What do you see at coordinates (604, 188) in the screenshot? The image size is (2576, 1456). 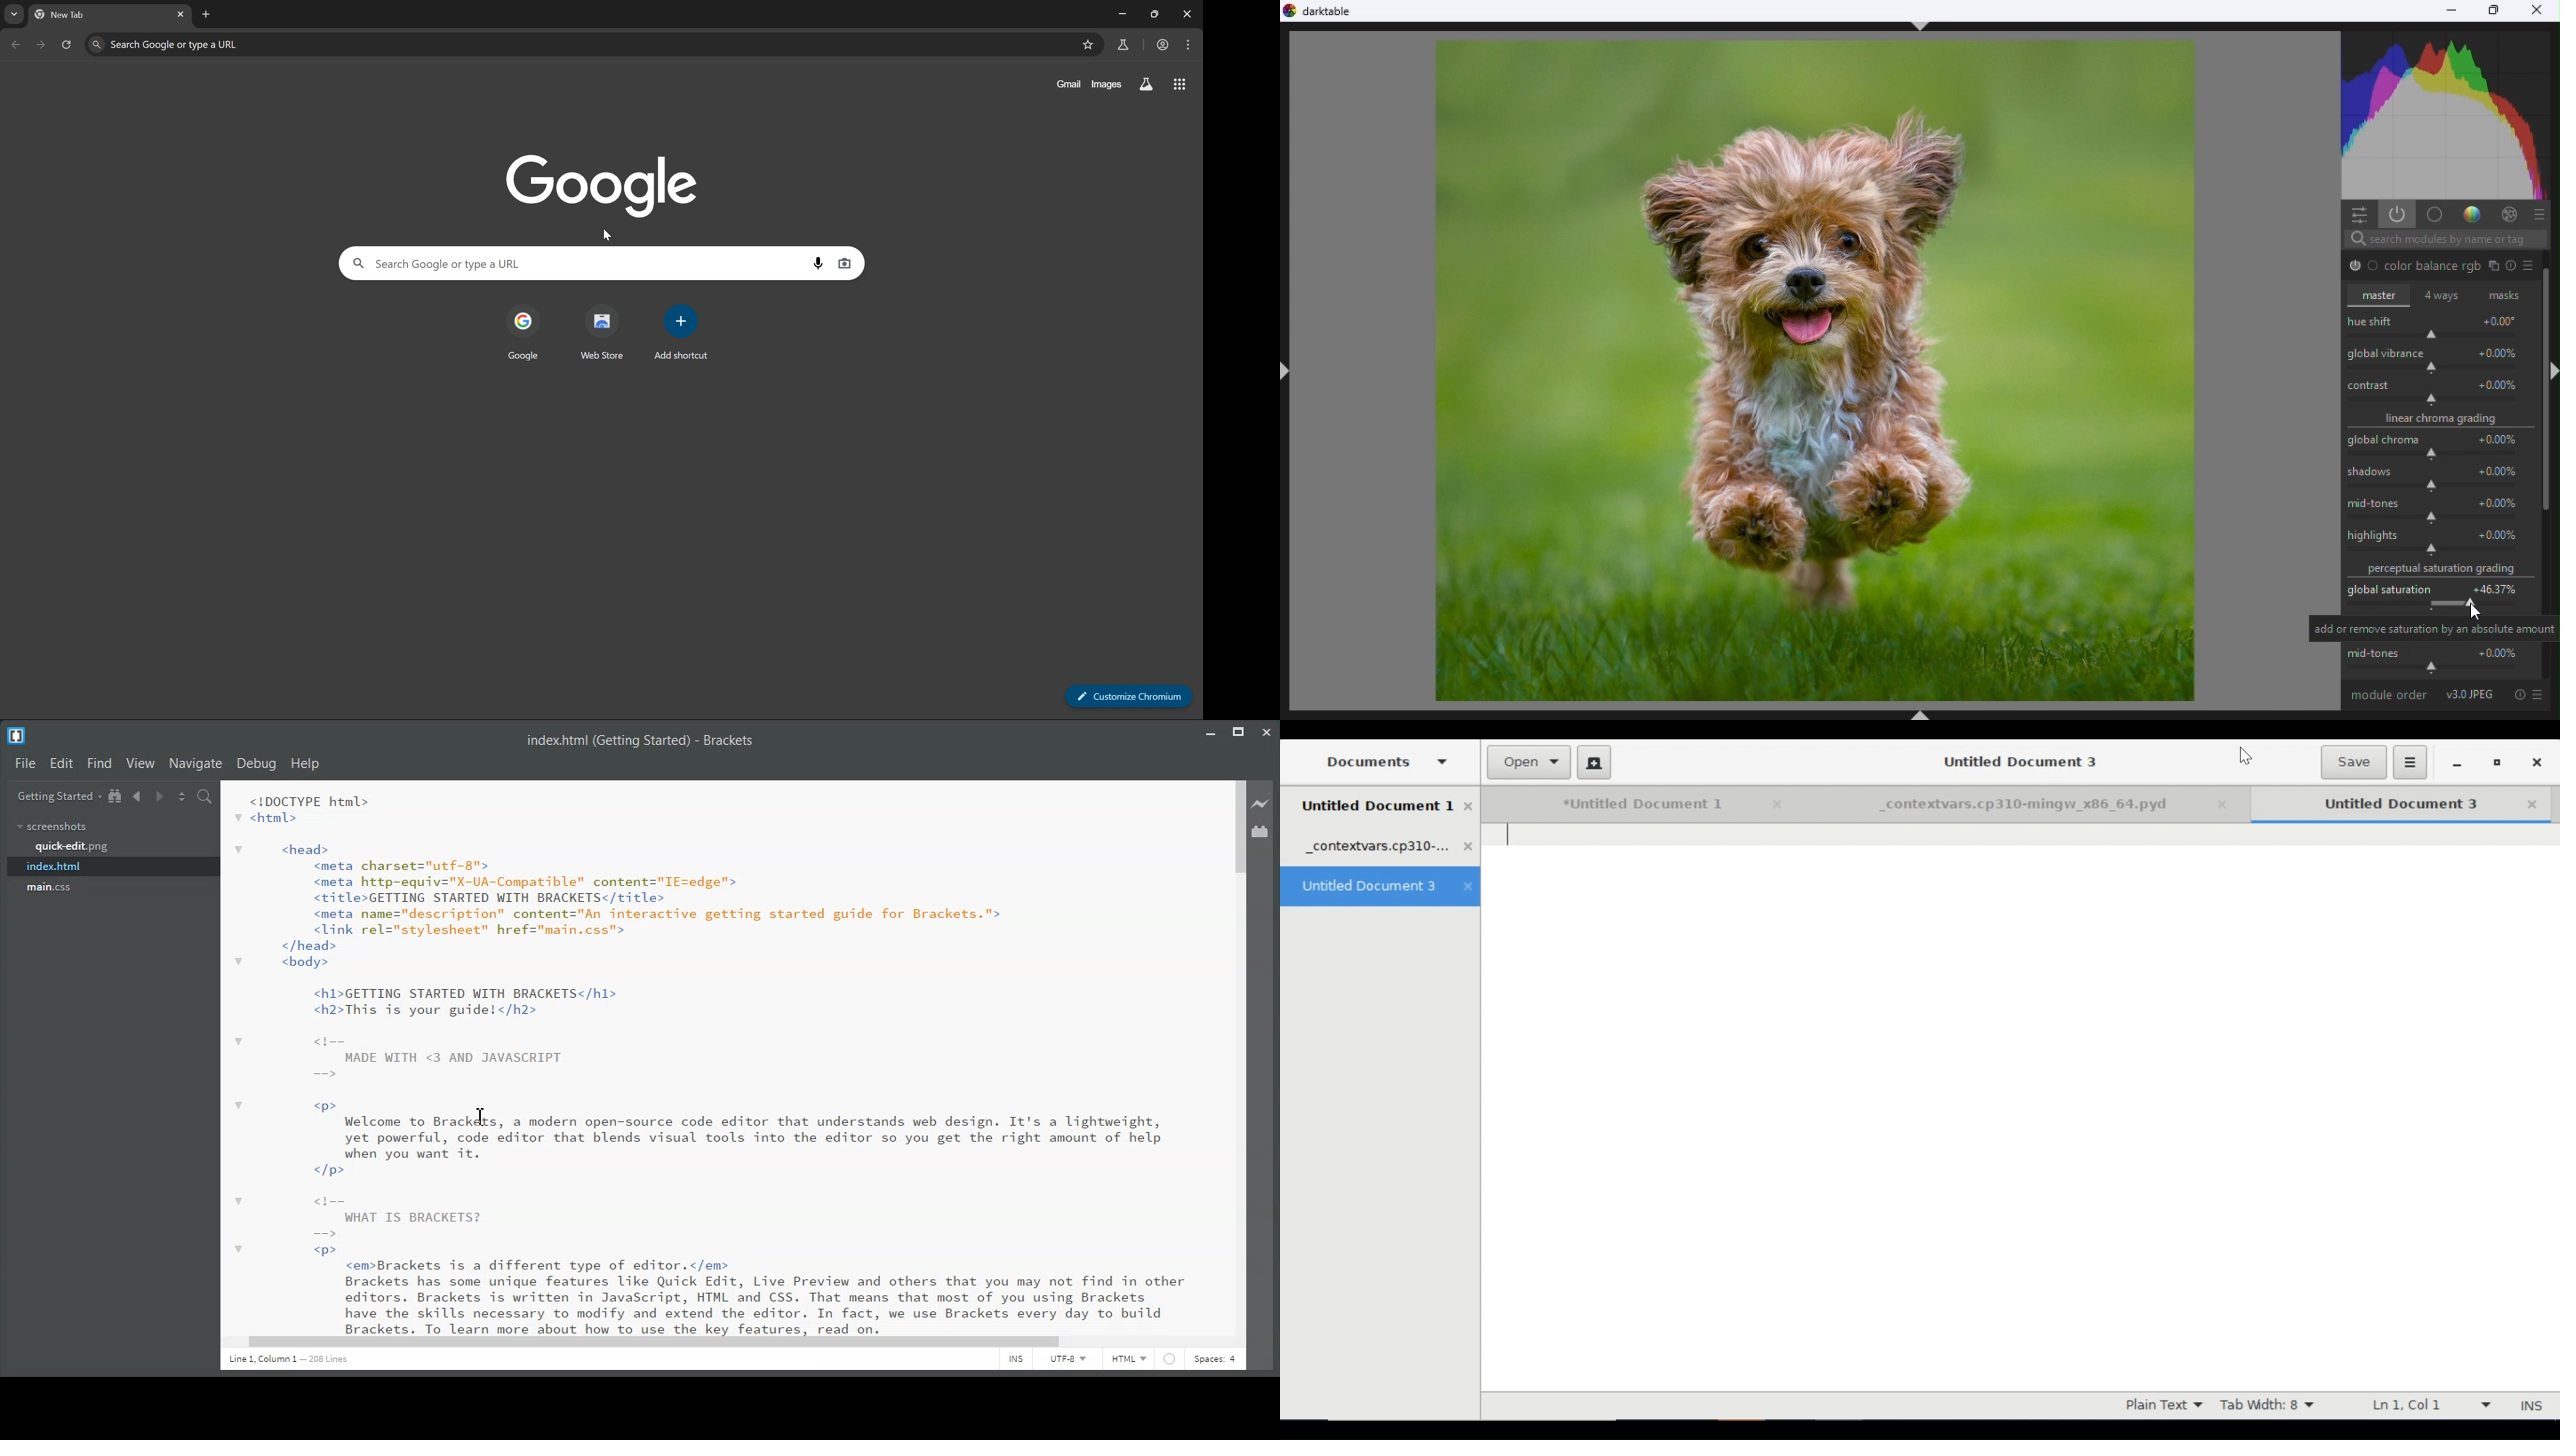 I see `google` at bounding box center [604, 188].